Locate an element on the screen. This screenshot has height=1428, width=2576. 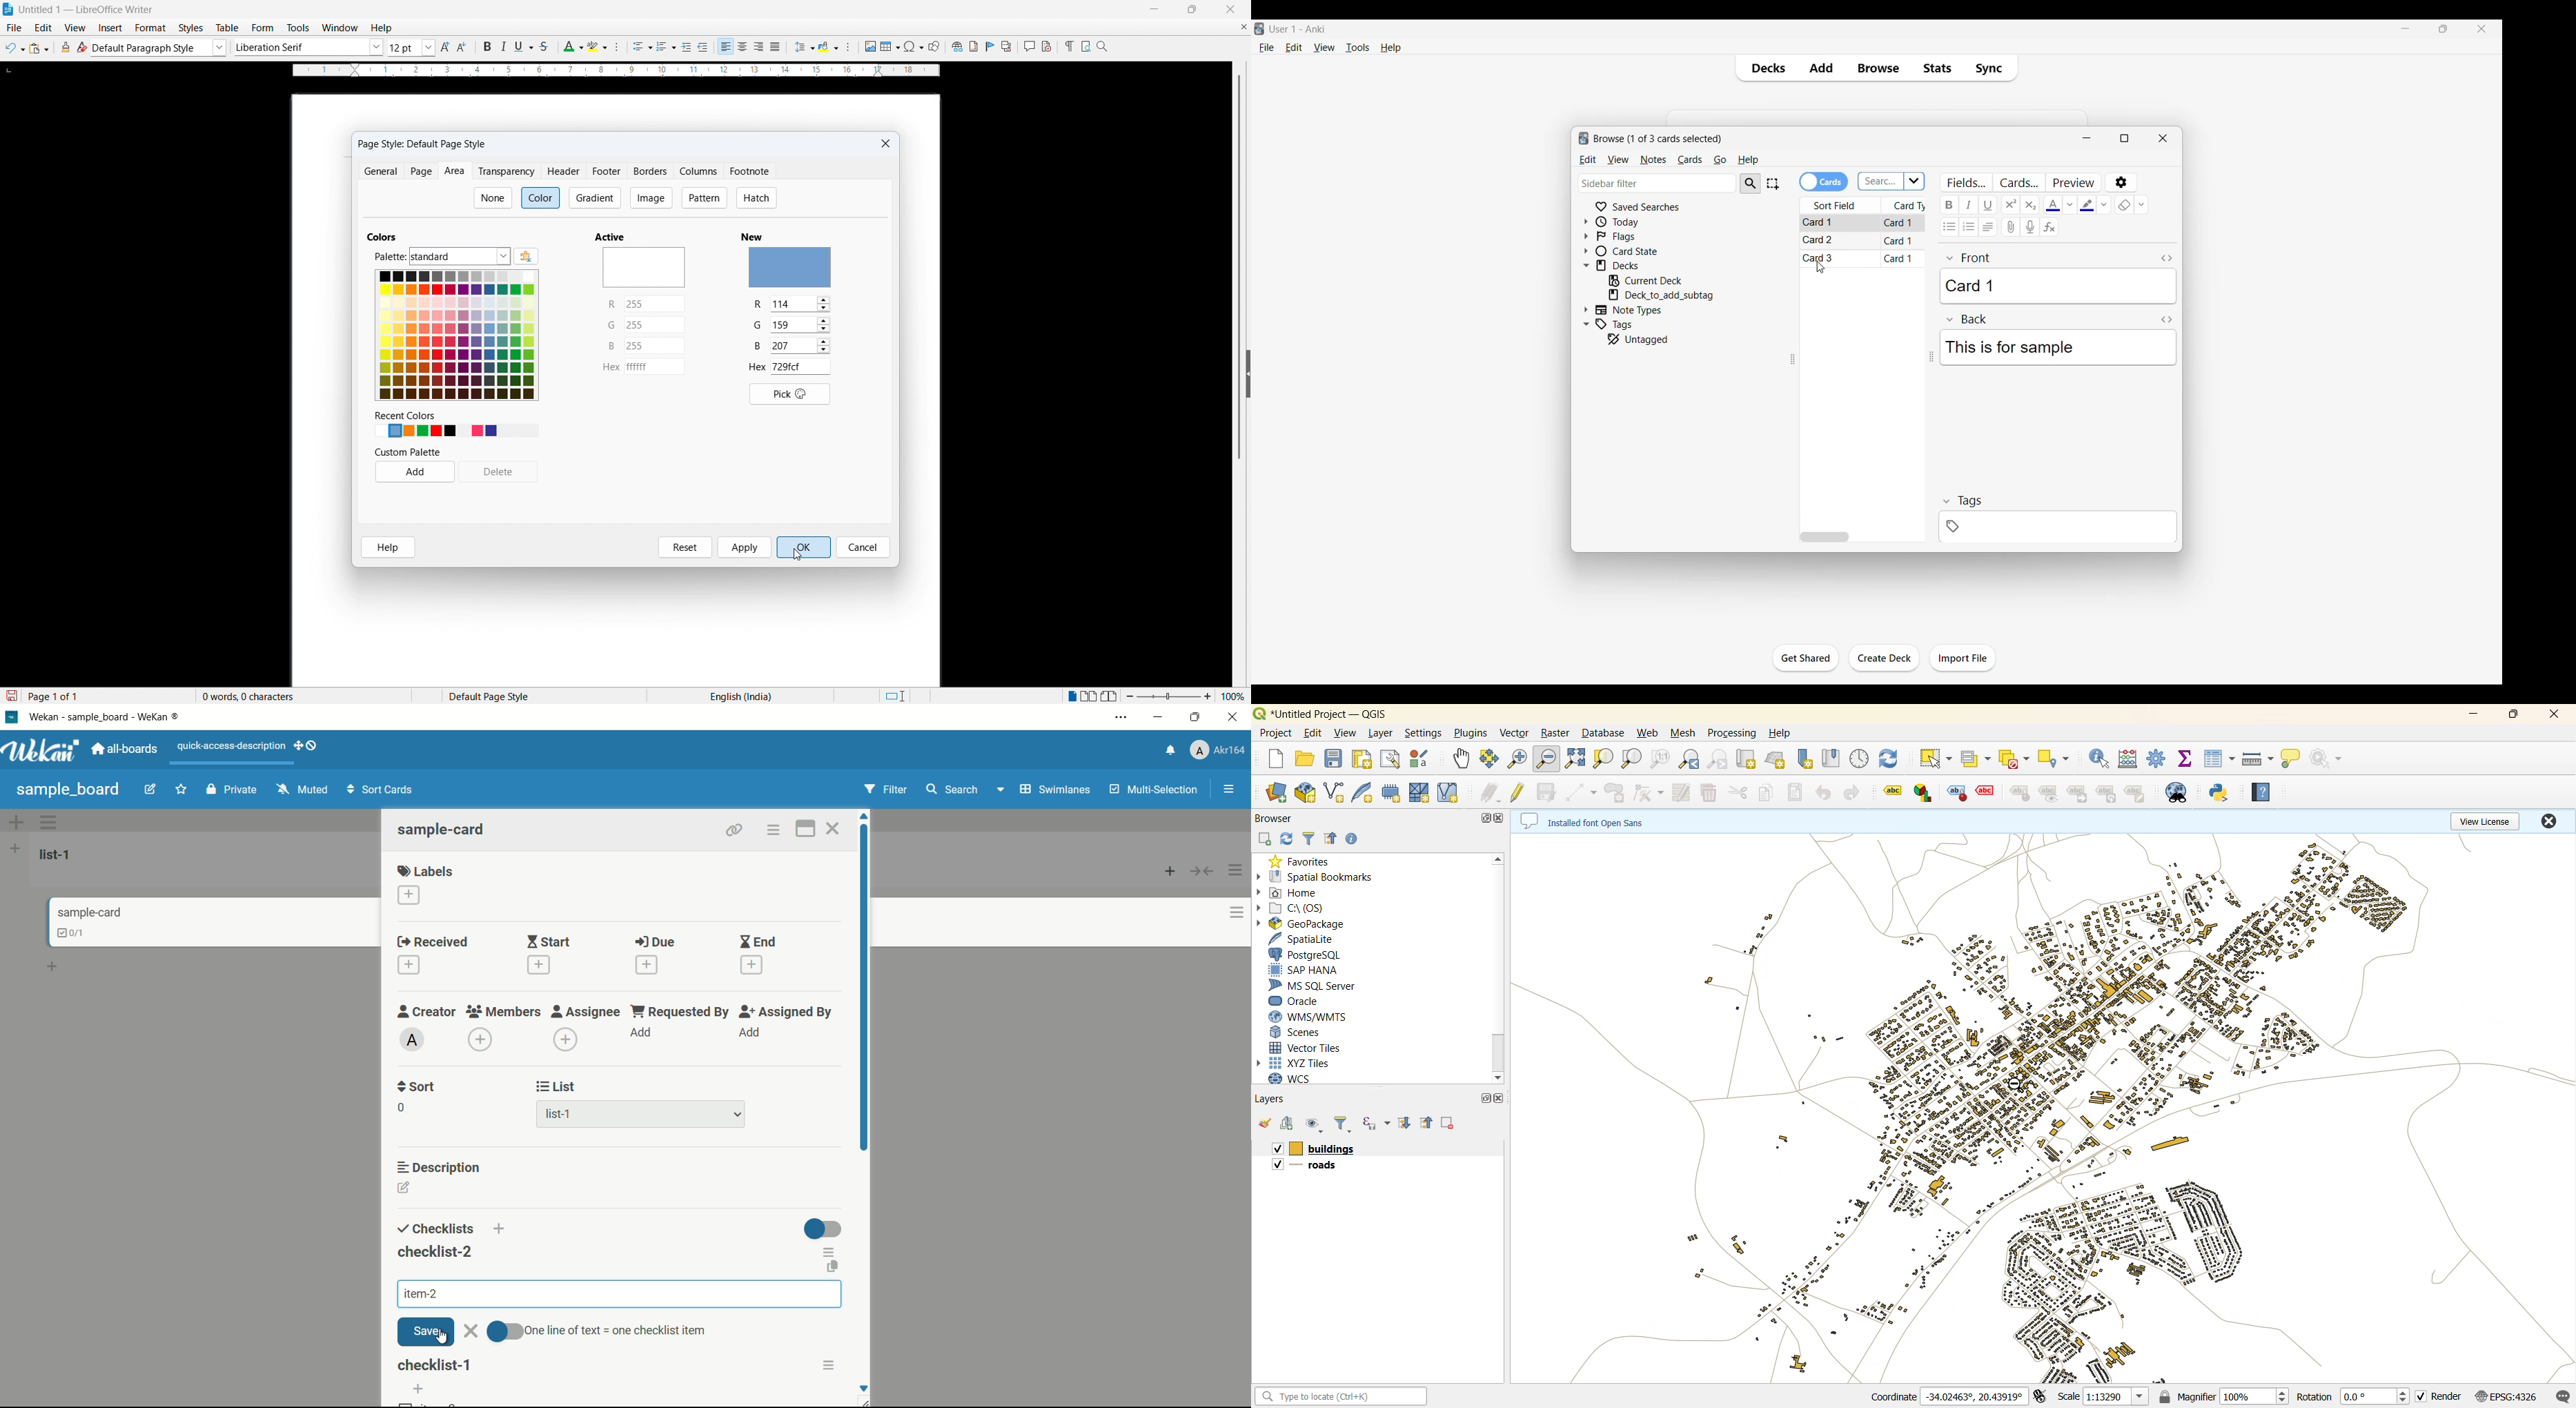
refresh is located at coordinates (1288, 839).